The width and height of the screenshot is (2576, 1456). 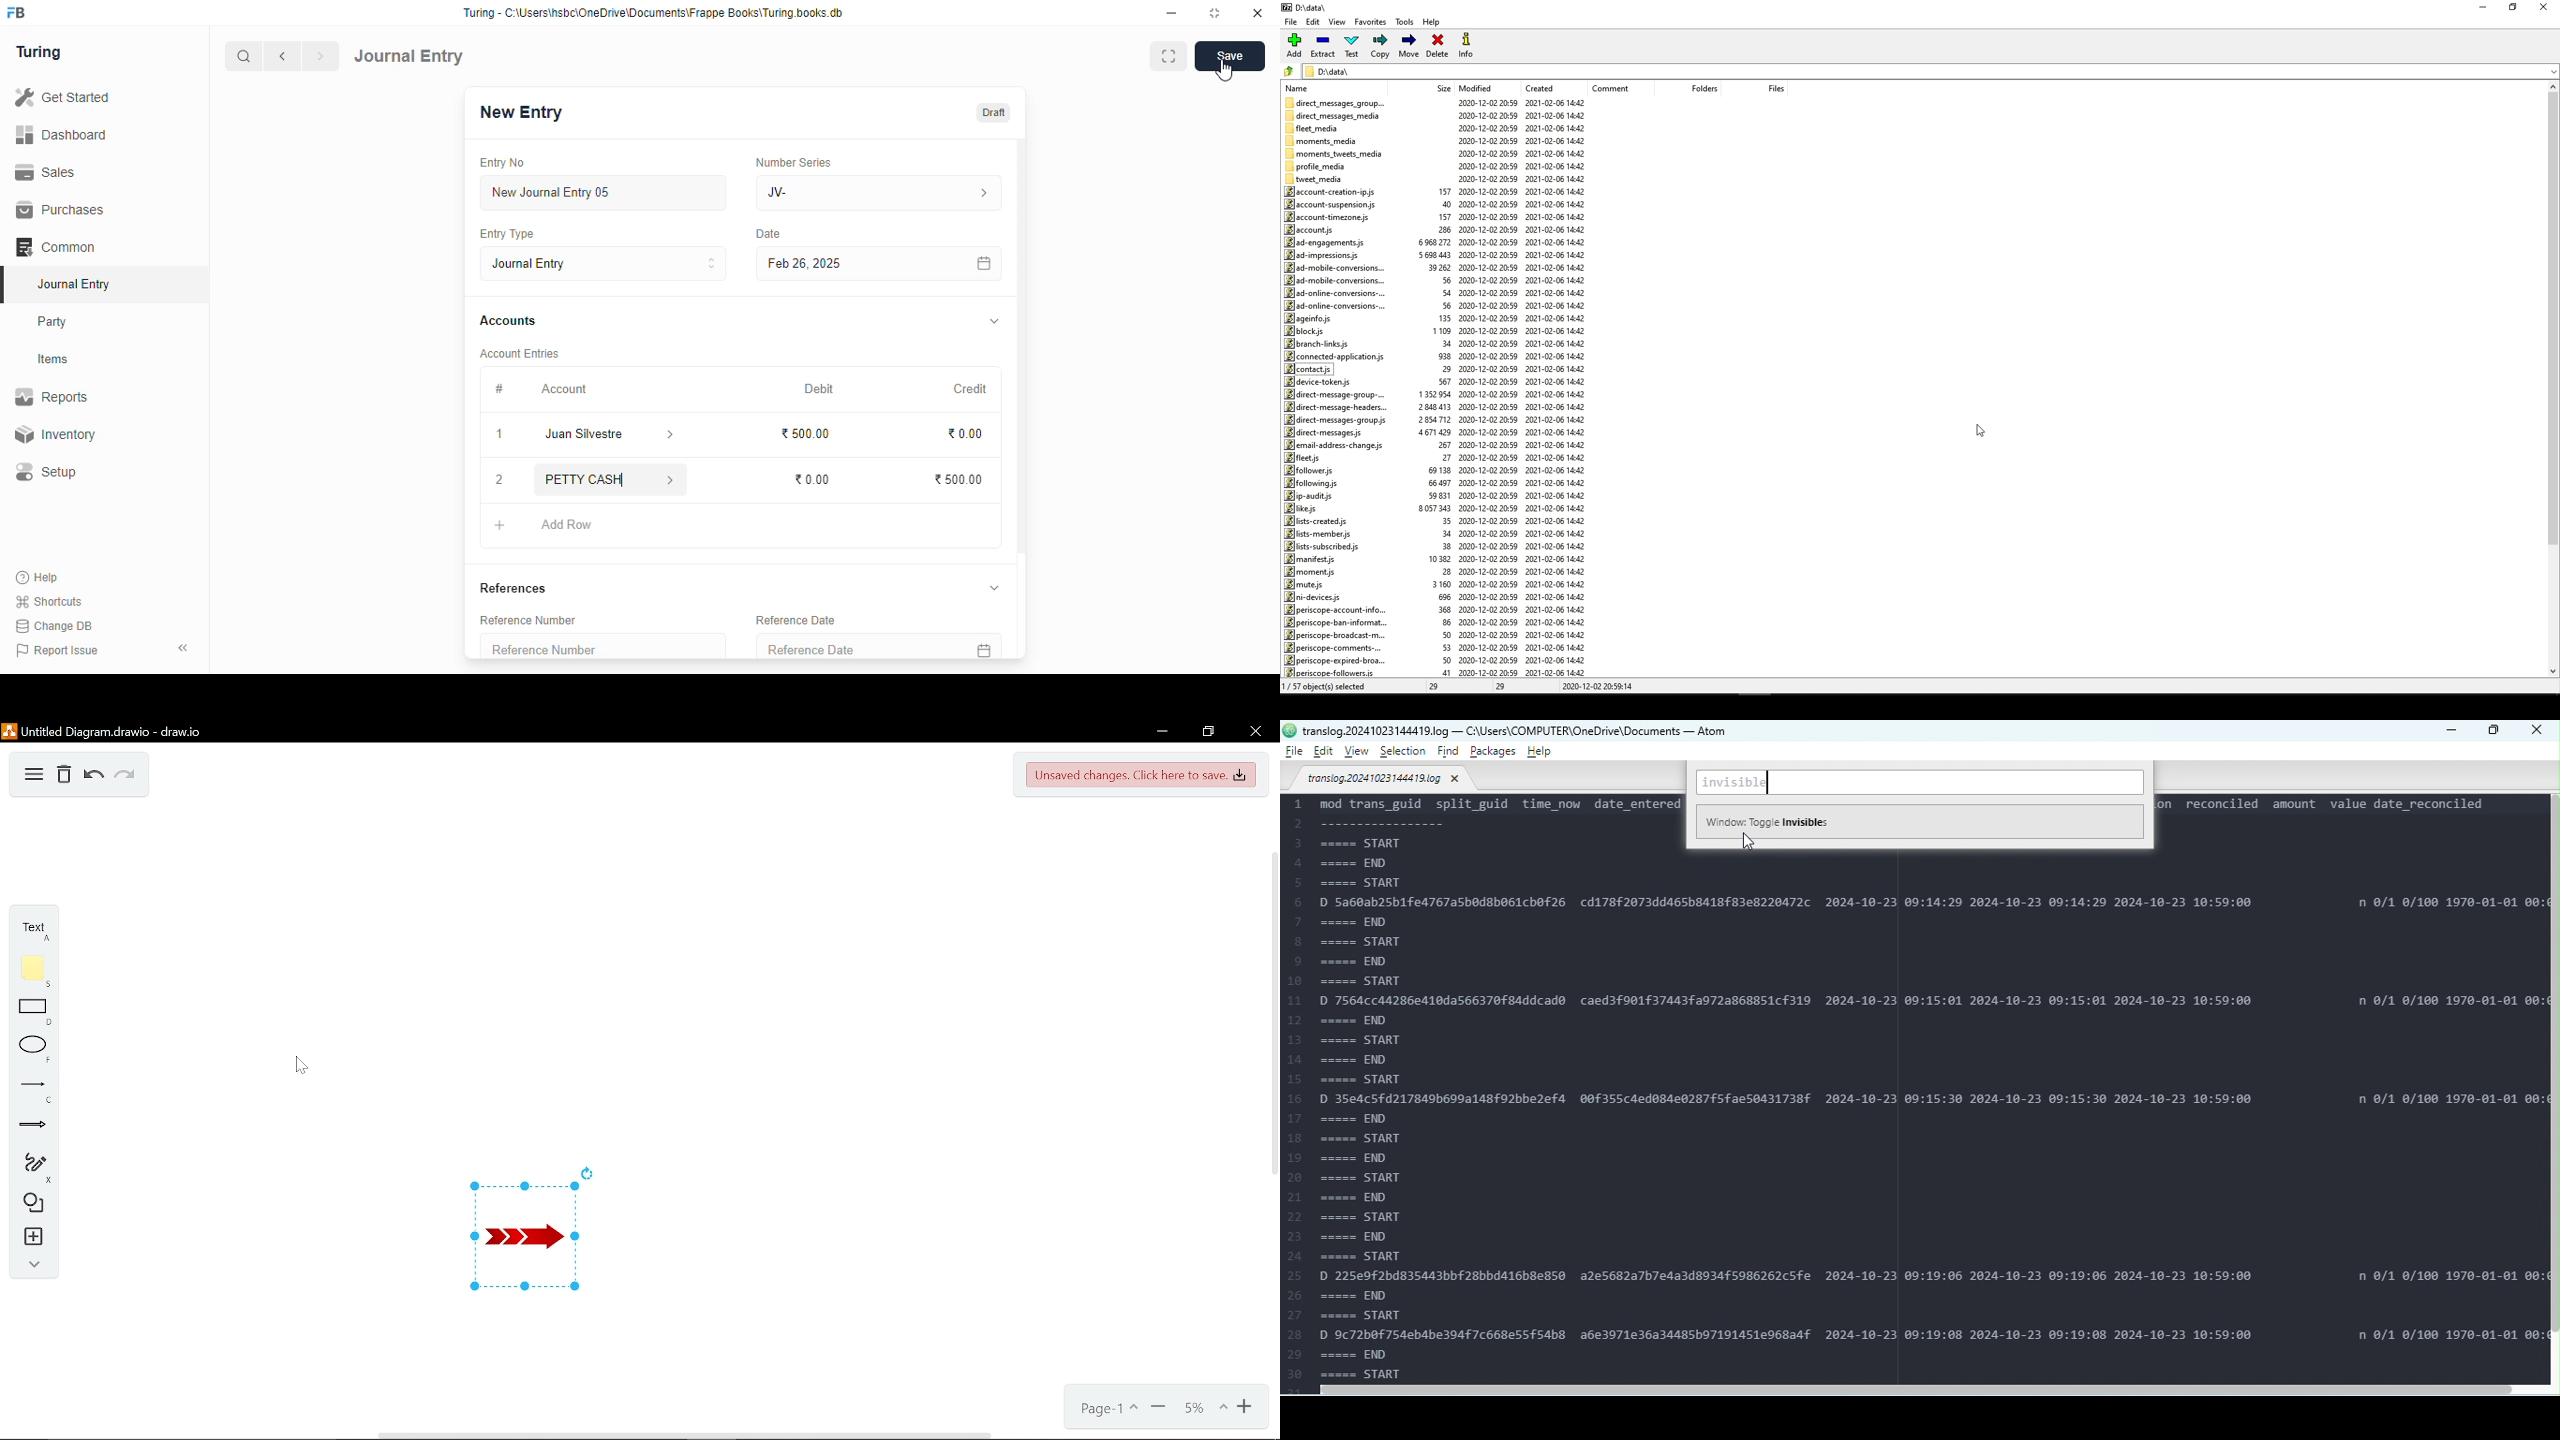 What do you see at coordinates (513, 588) in the screenshot?
I see `references` at bounding box center [513, 588].